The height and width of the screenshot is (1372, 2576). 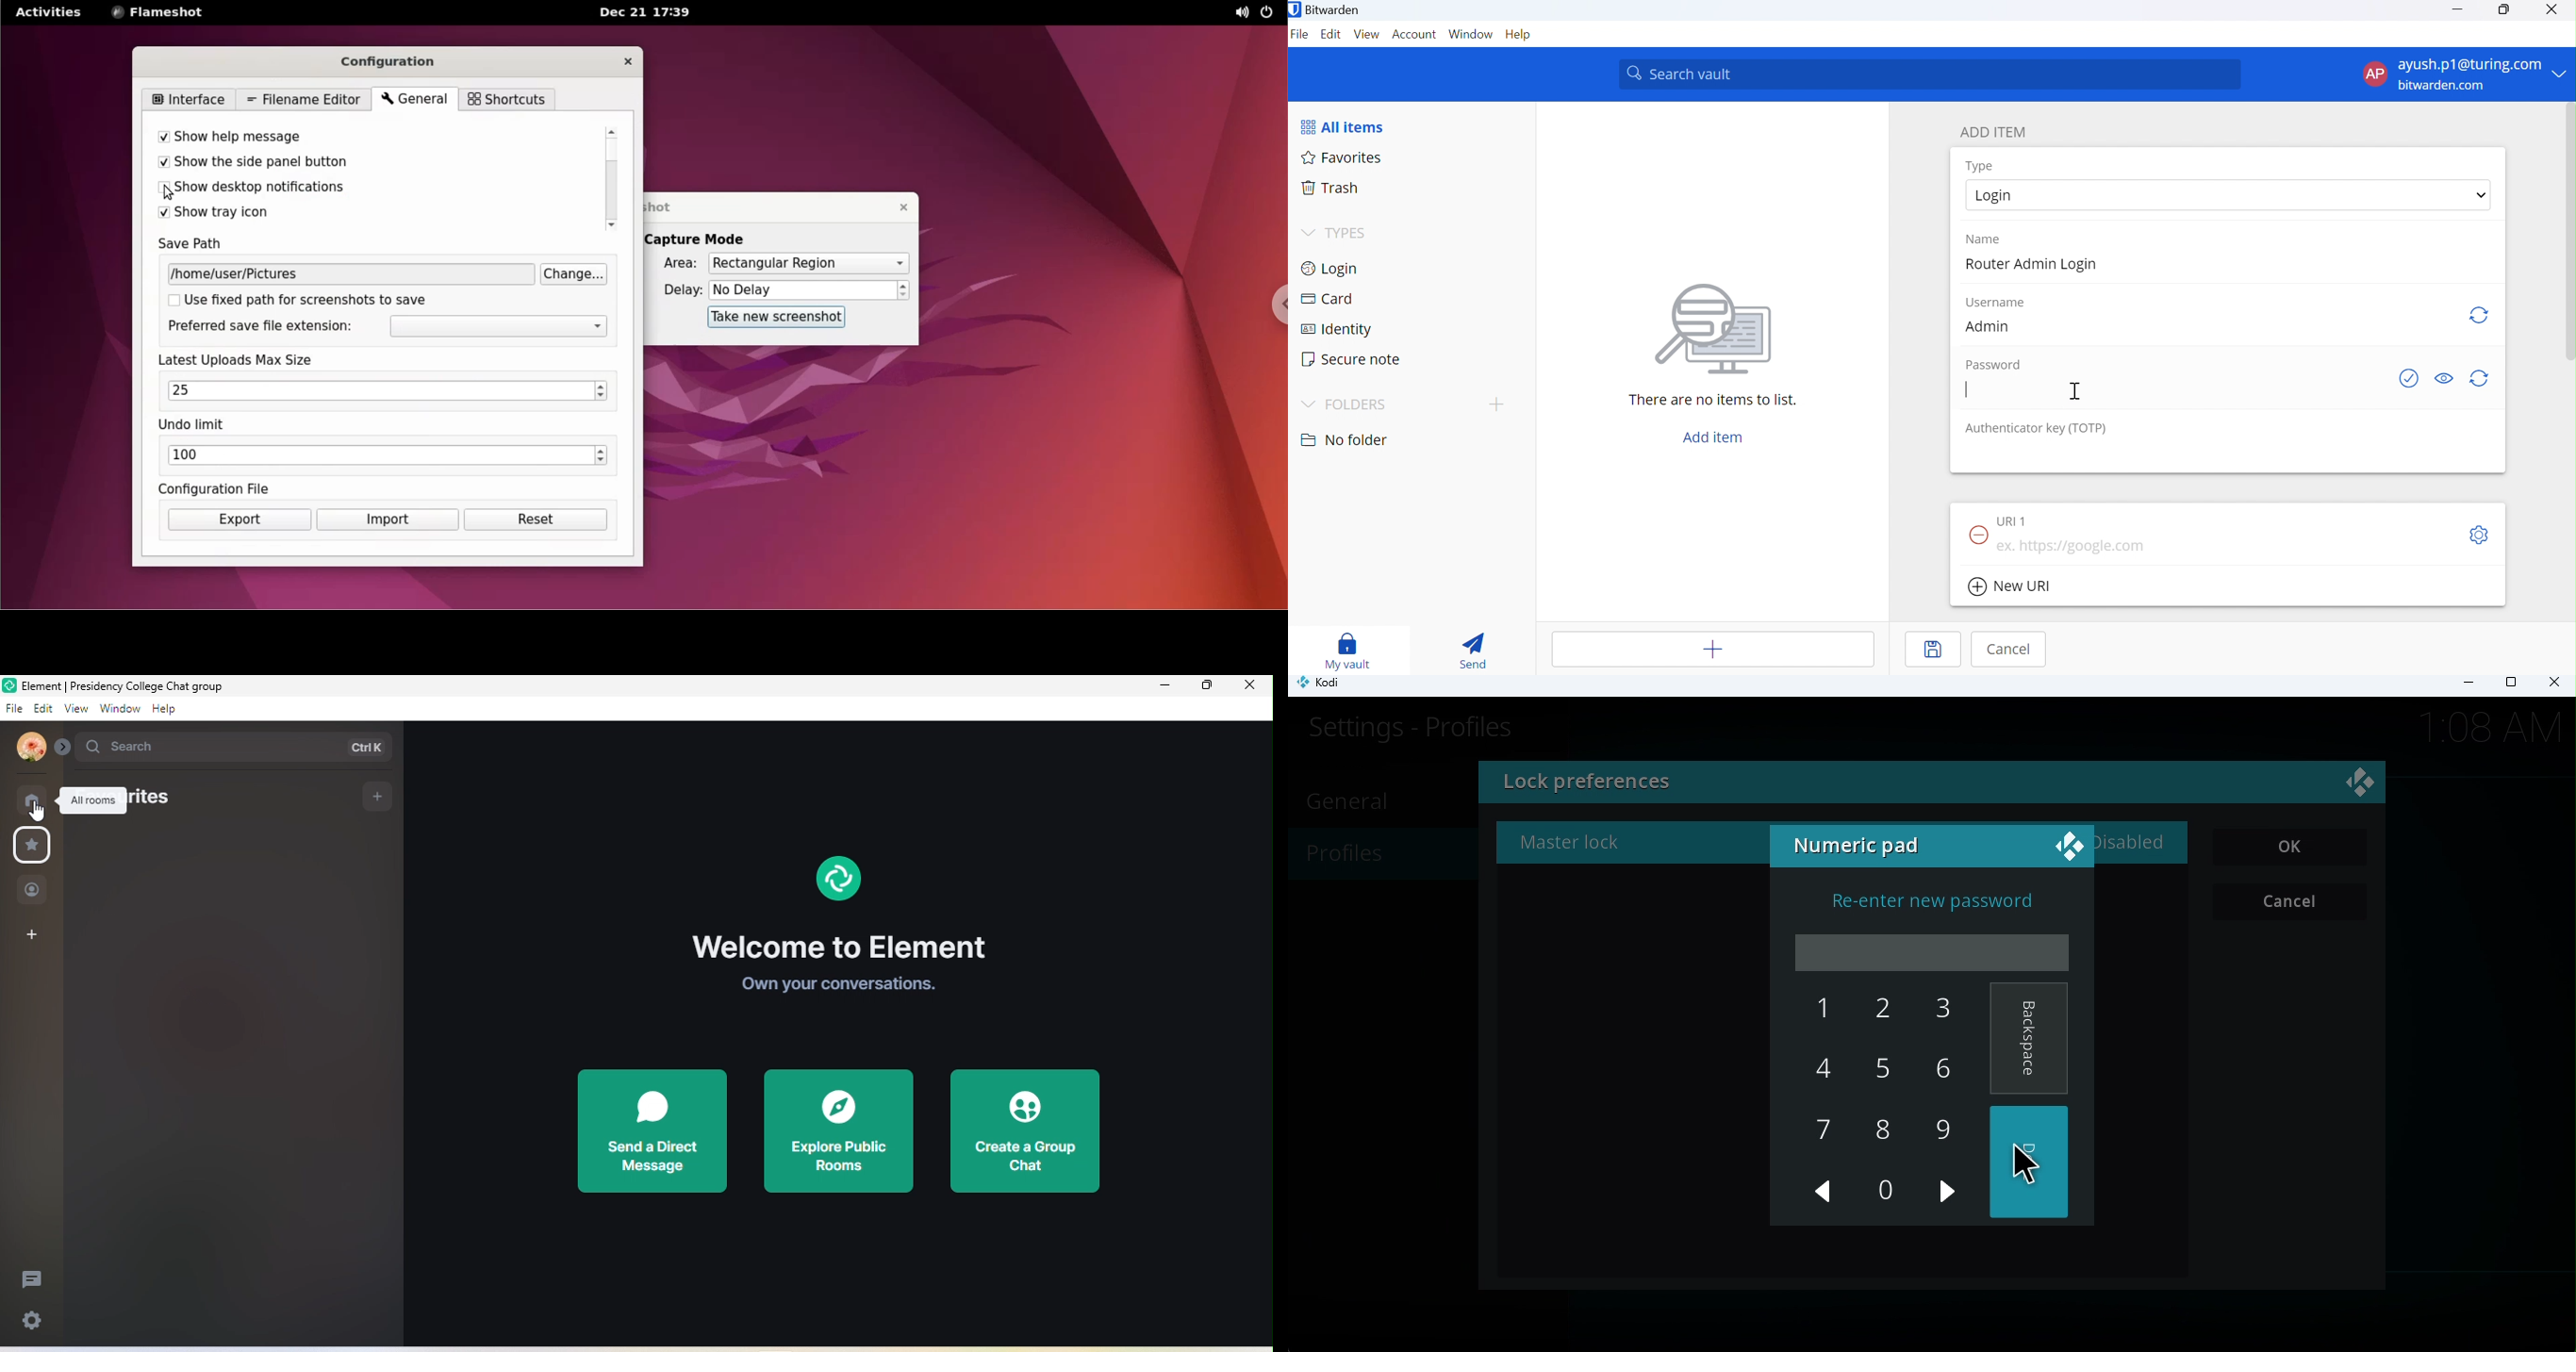 I want to click on Previous, so click(x=1825, y=1195).